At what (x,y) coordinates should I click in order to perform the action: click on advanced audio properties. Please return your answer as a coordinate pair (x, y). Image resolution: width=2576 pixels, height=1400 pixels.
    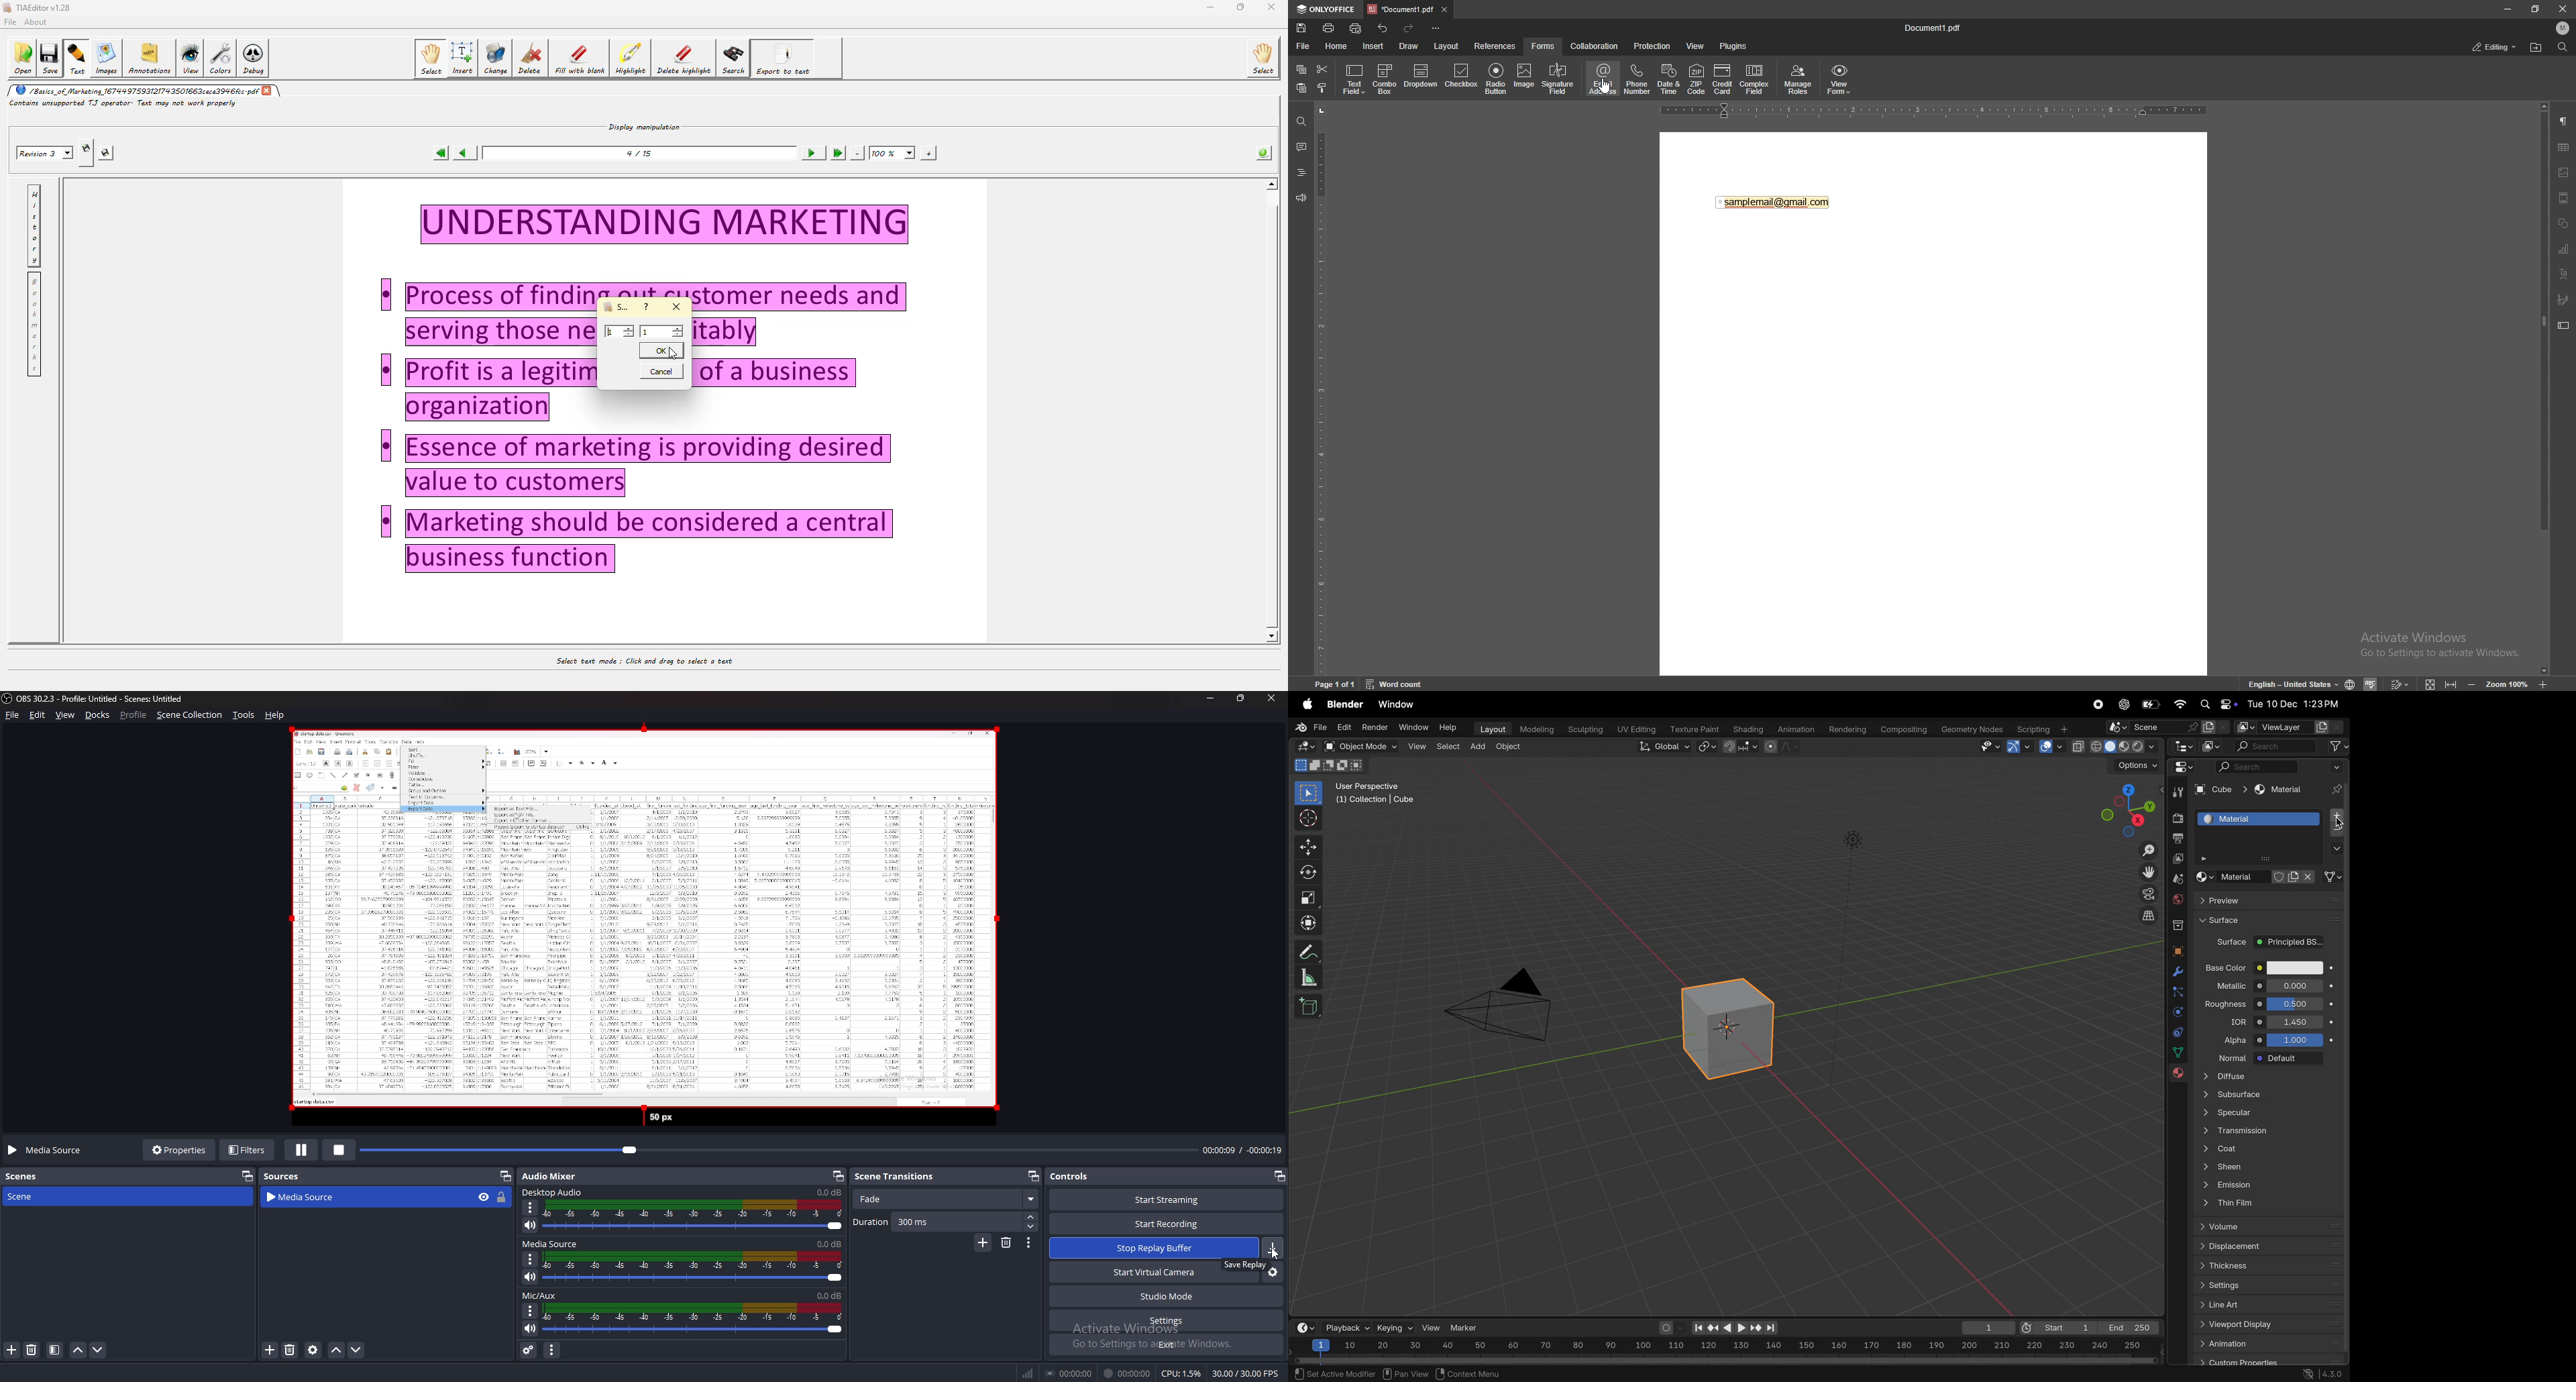
    Looking at the image, I should click on (529, 1349).